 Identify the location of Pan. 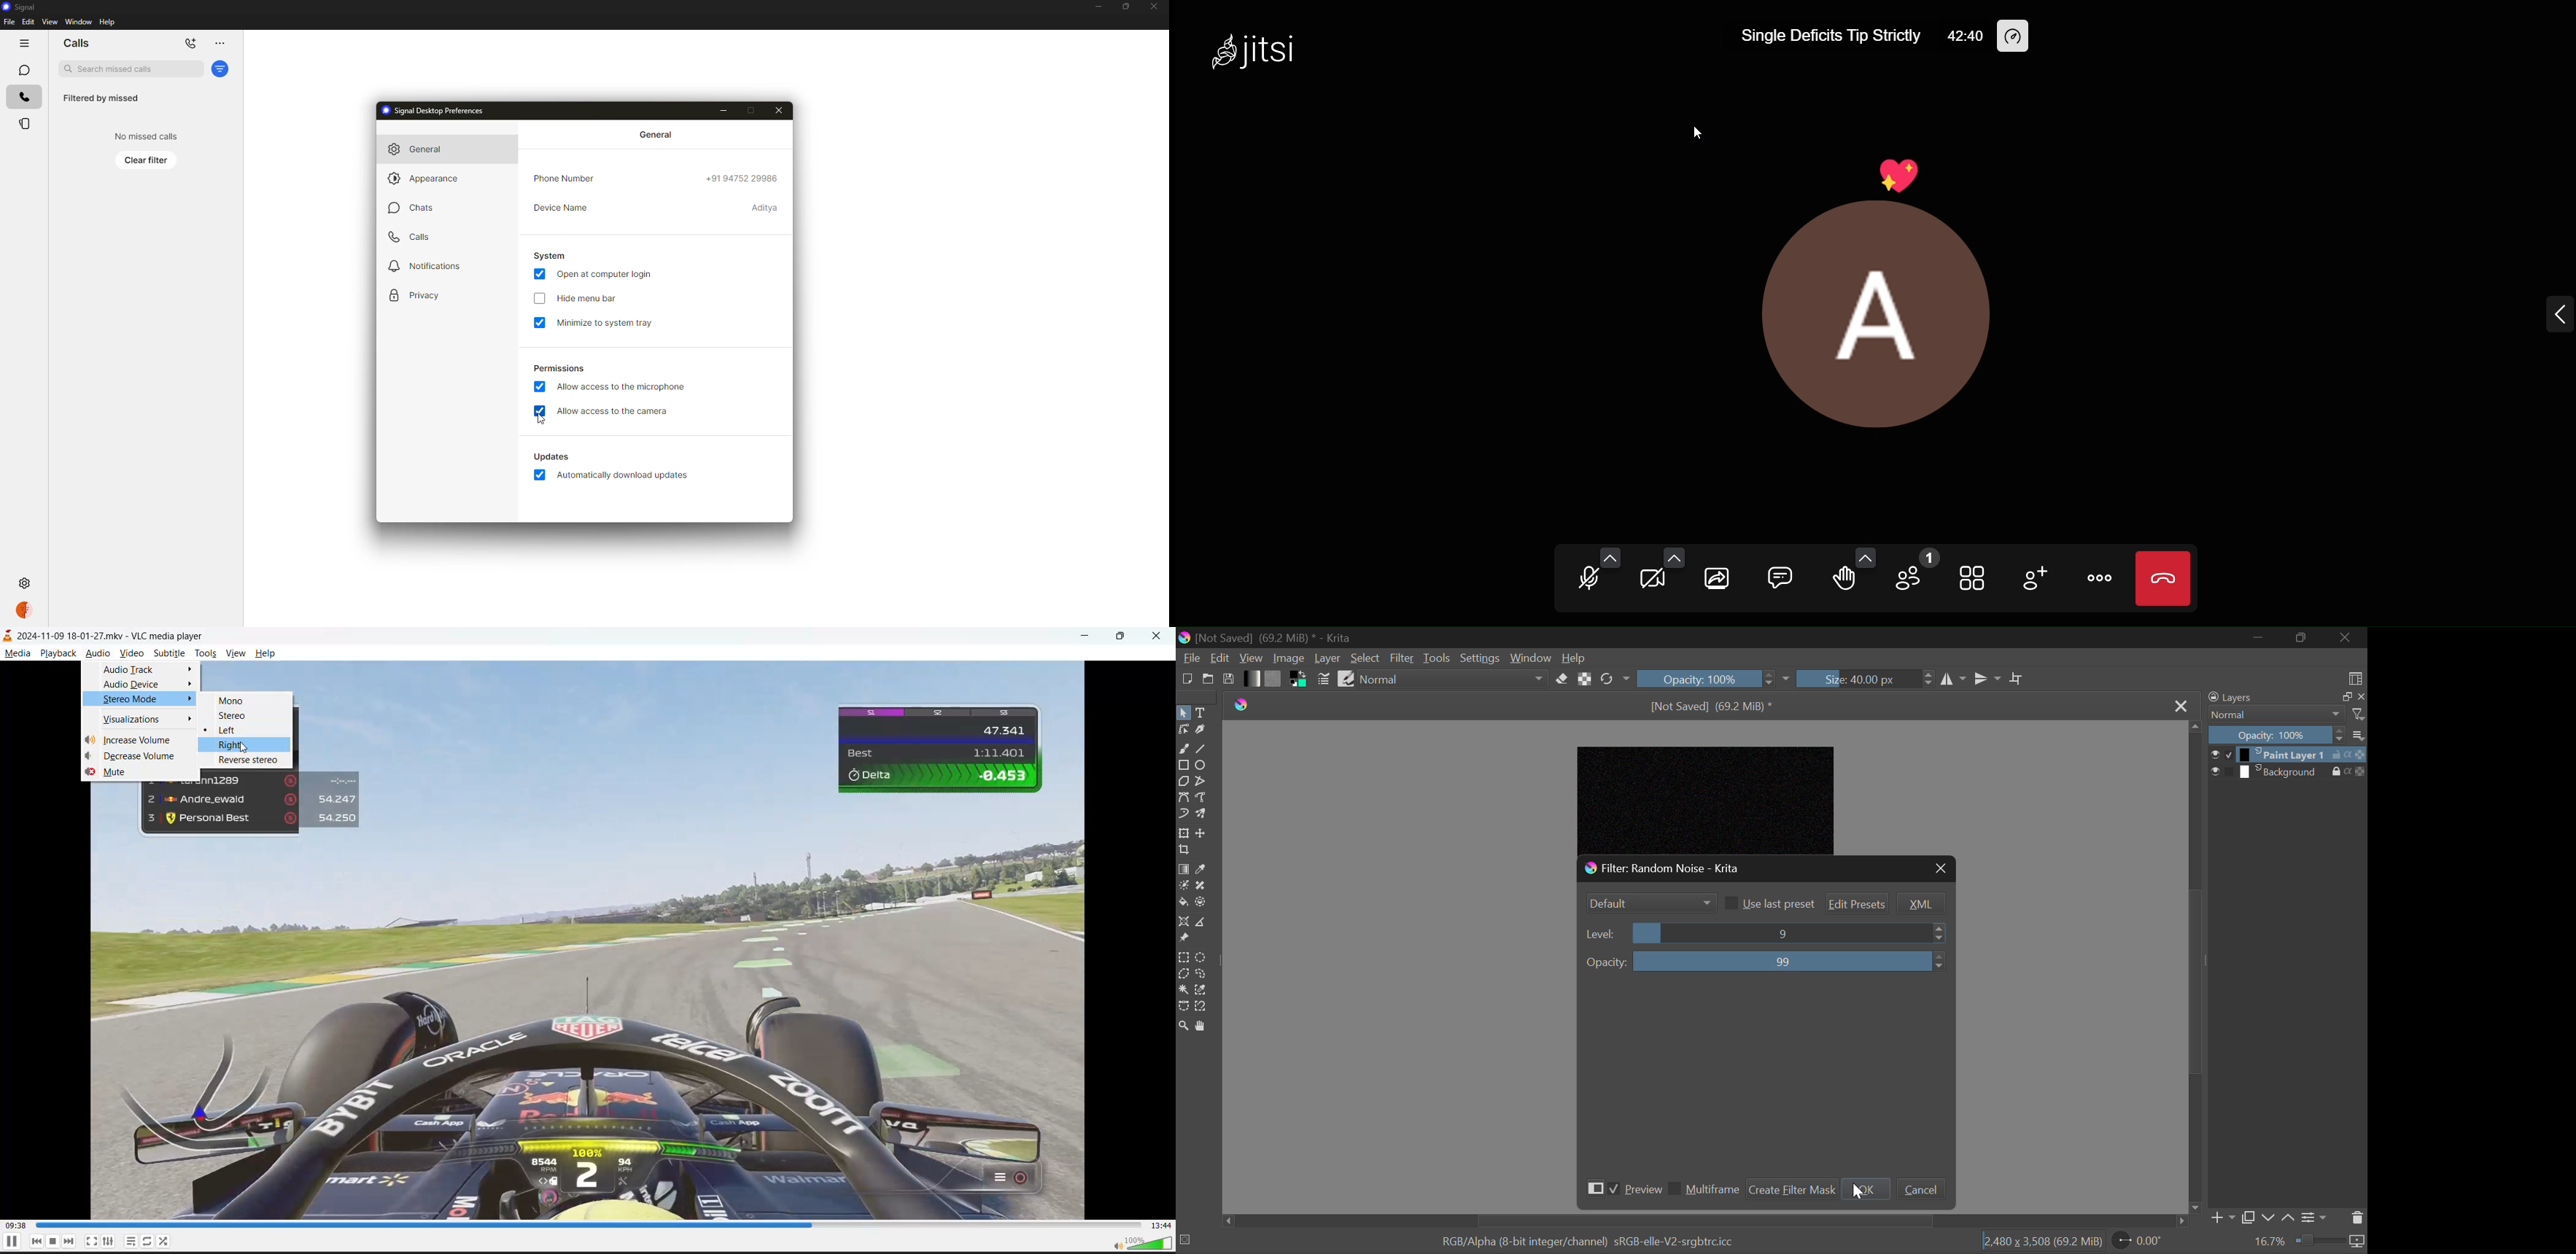
(1204, 1026).